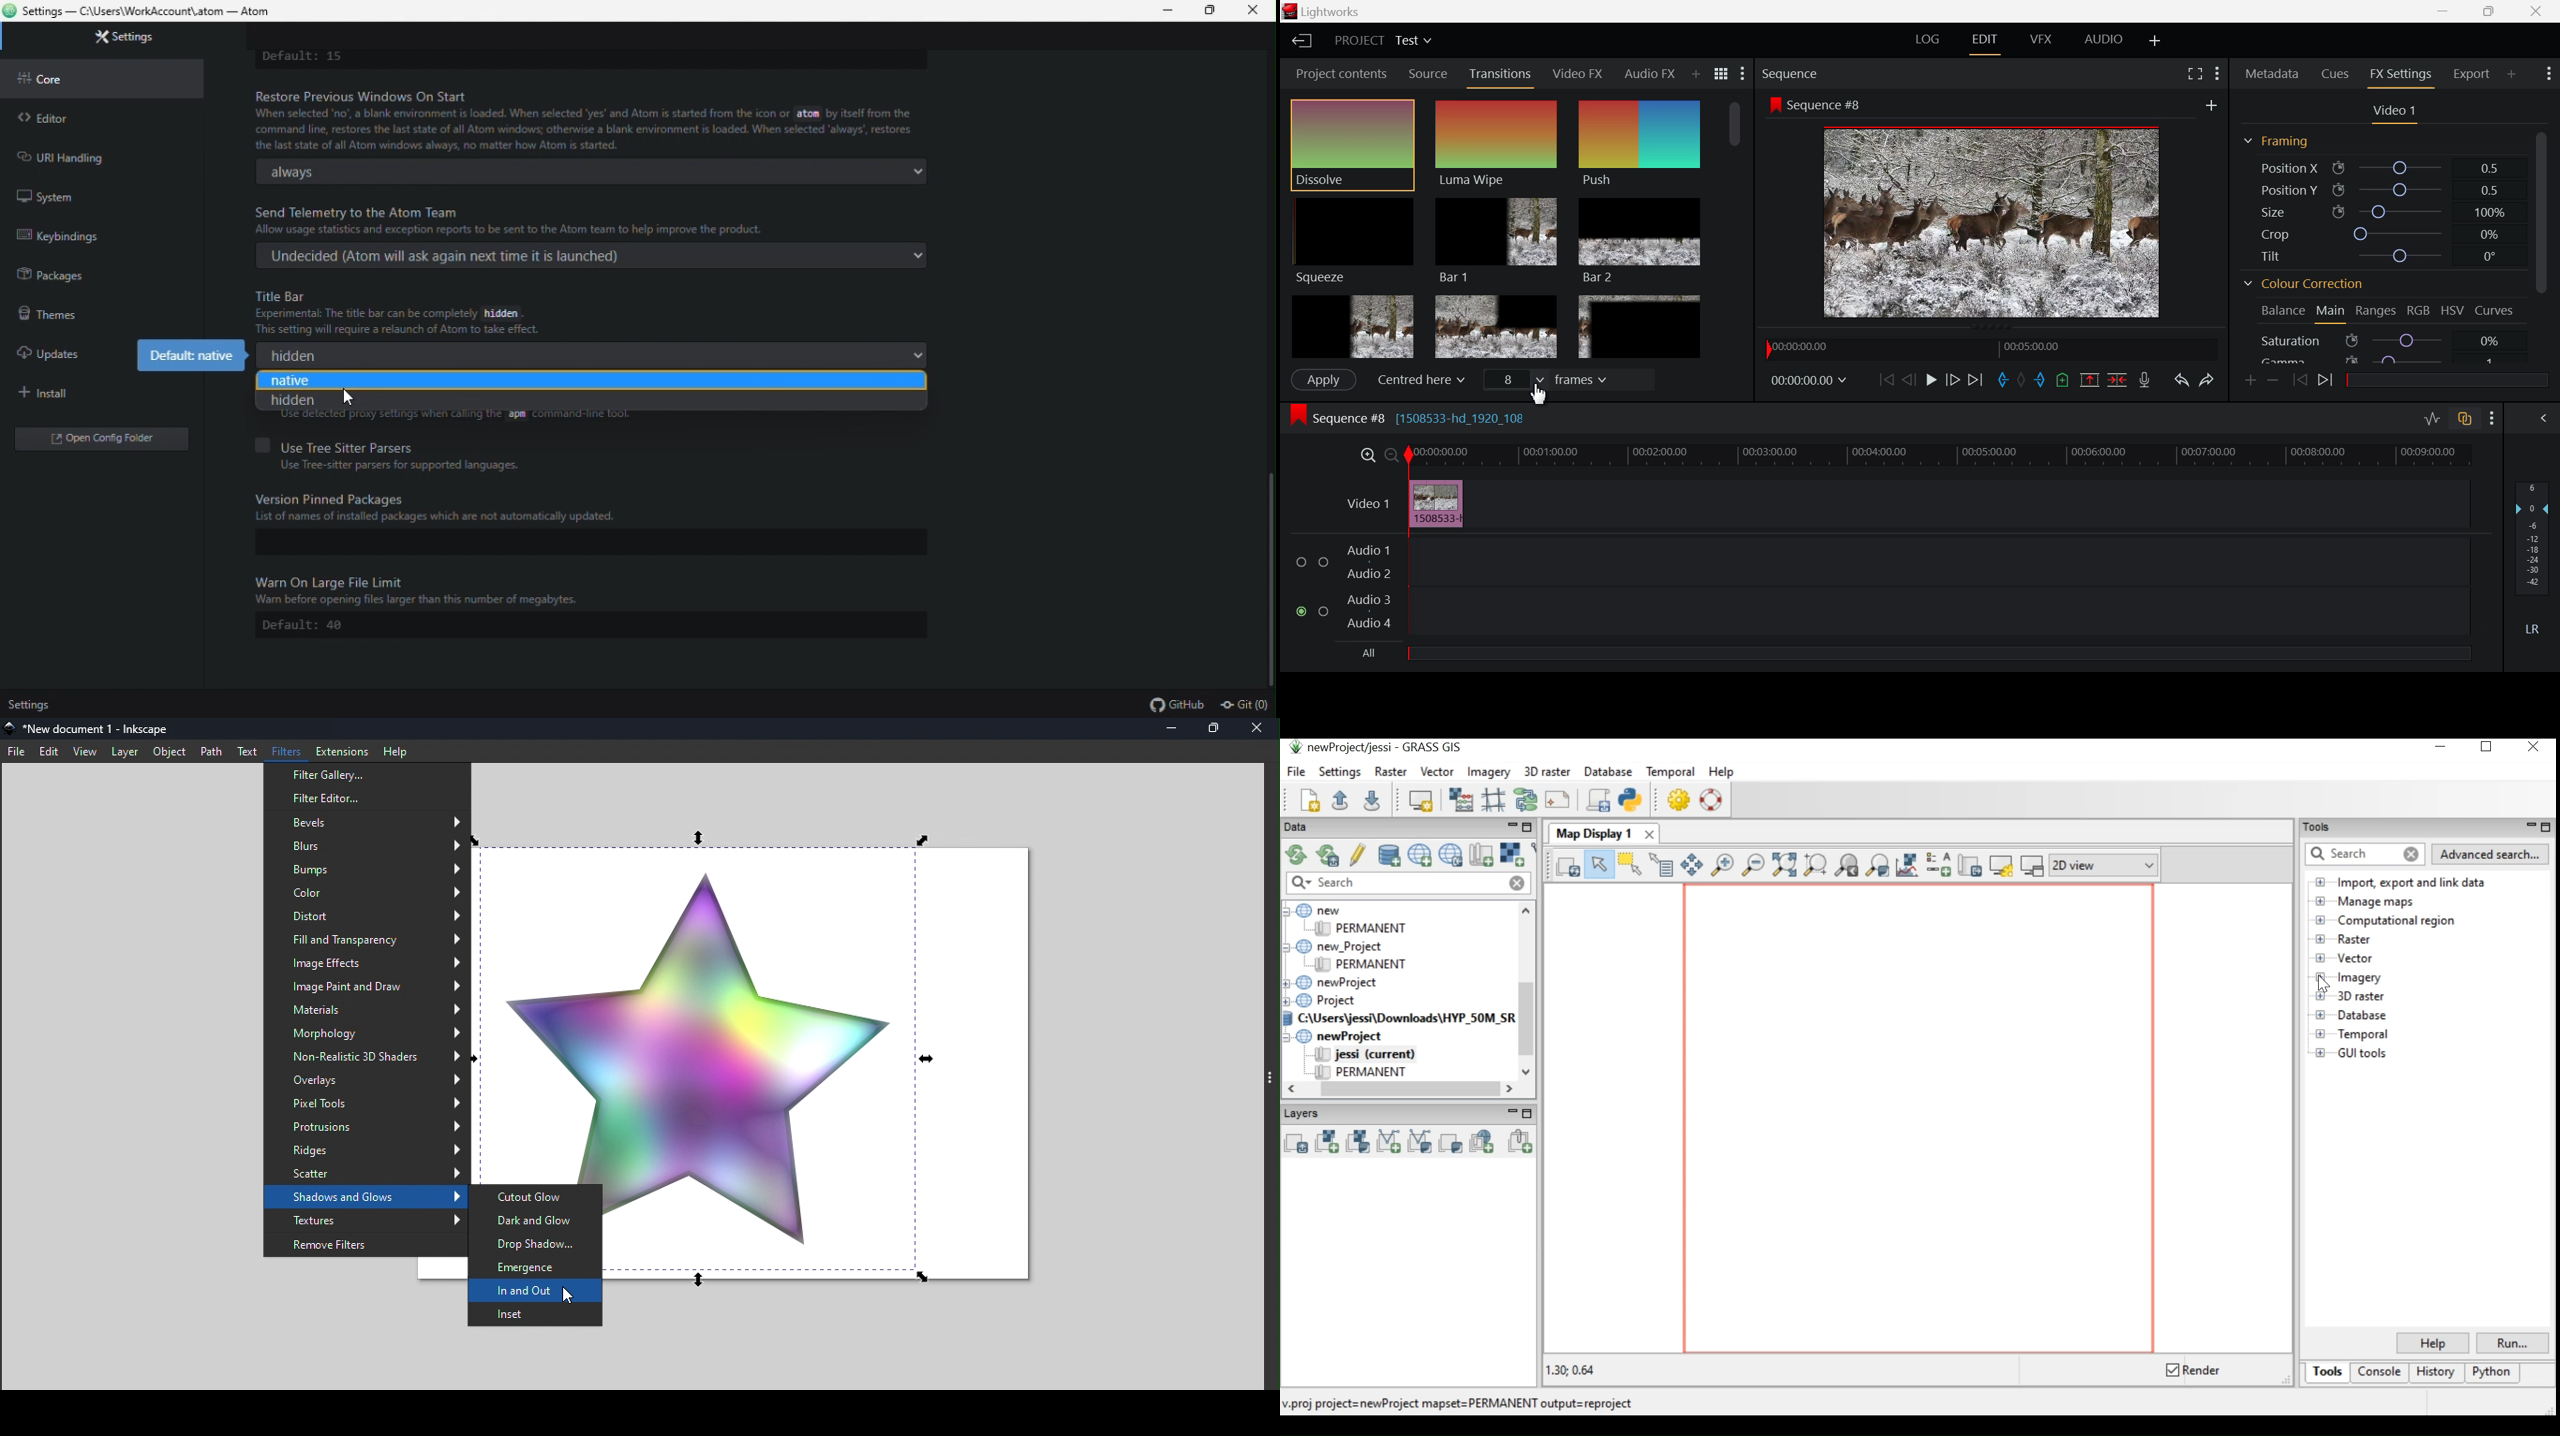 The width and height of the screenshot is (2576, 1456). Describe the element at coordinates (192, 356) in the screenshot. I see `Default: nature` at that location.